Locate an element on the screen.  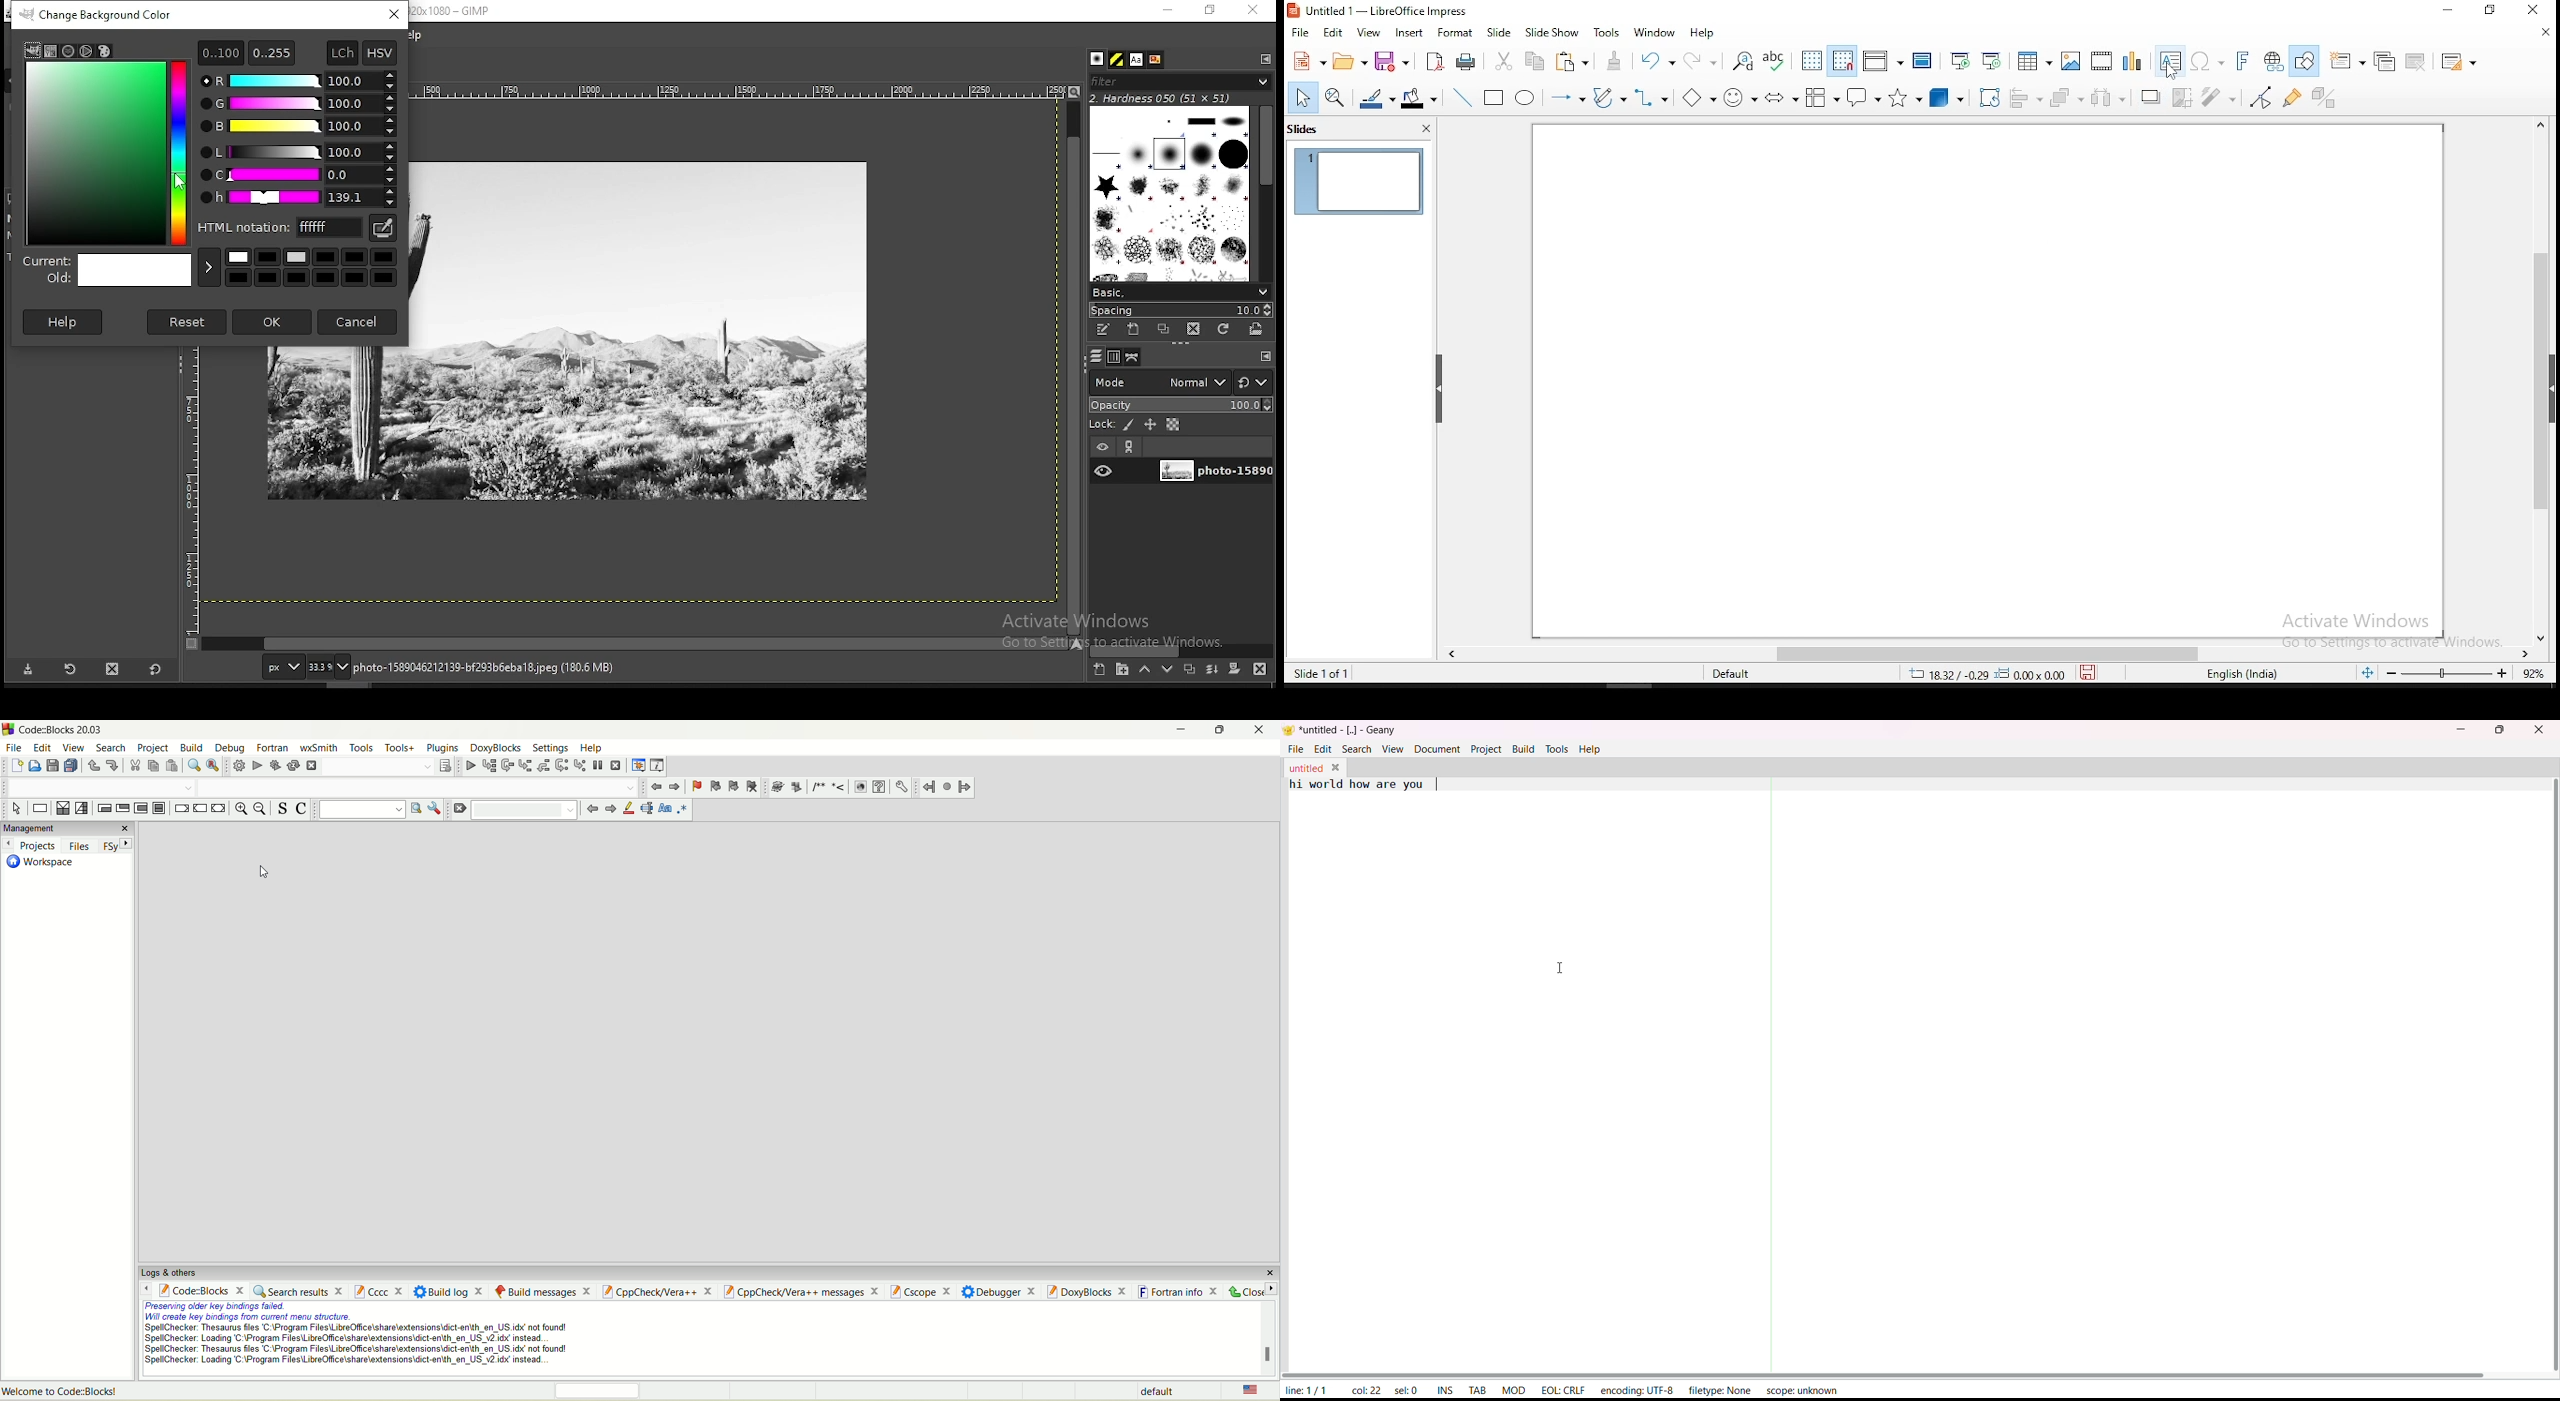
debugger is located at coordinates (999, 1291).